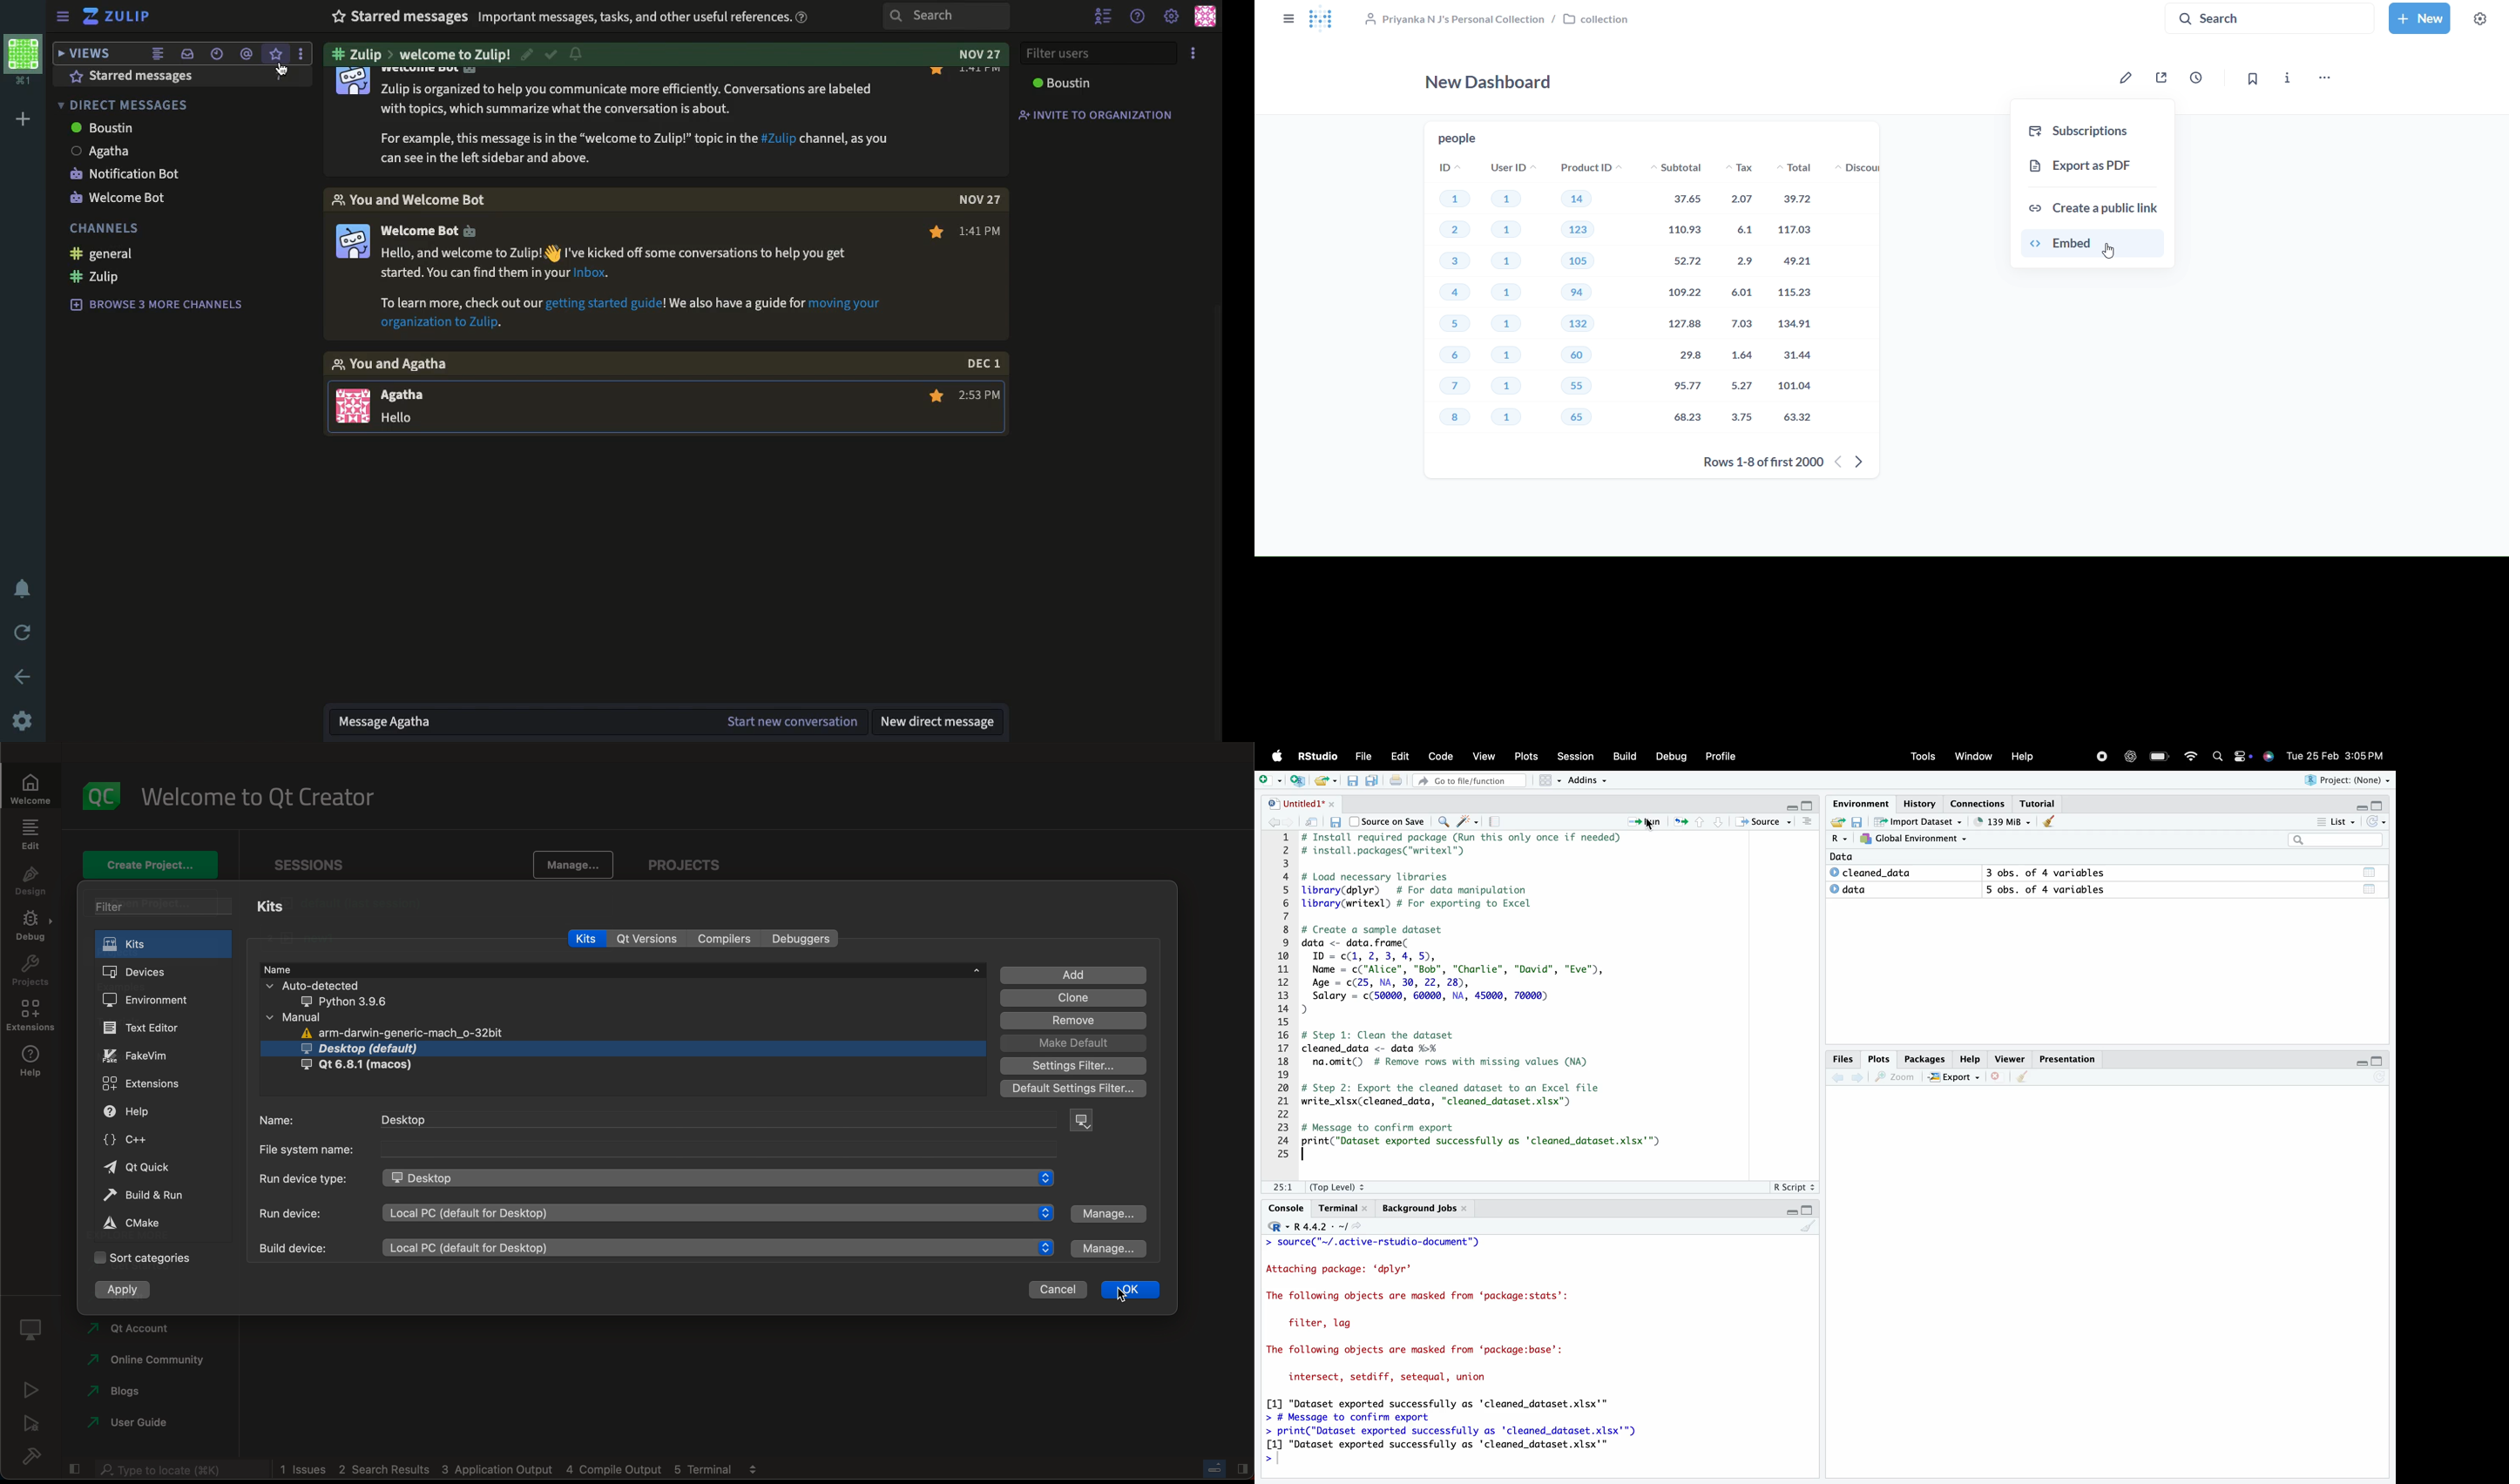  What do you see at coordinates (1334, 822) in the screenshot?
I see `Save current document (Ctrl + S)` at bounding box center [1334, 822].